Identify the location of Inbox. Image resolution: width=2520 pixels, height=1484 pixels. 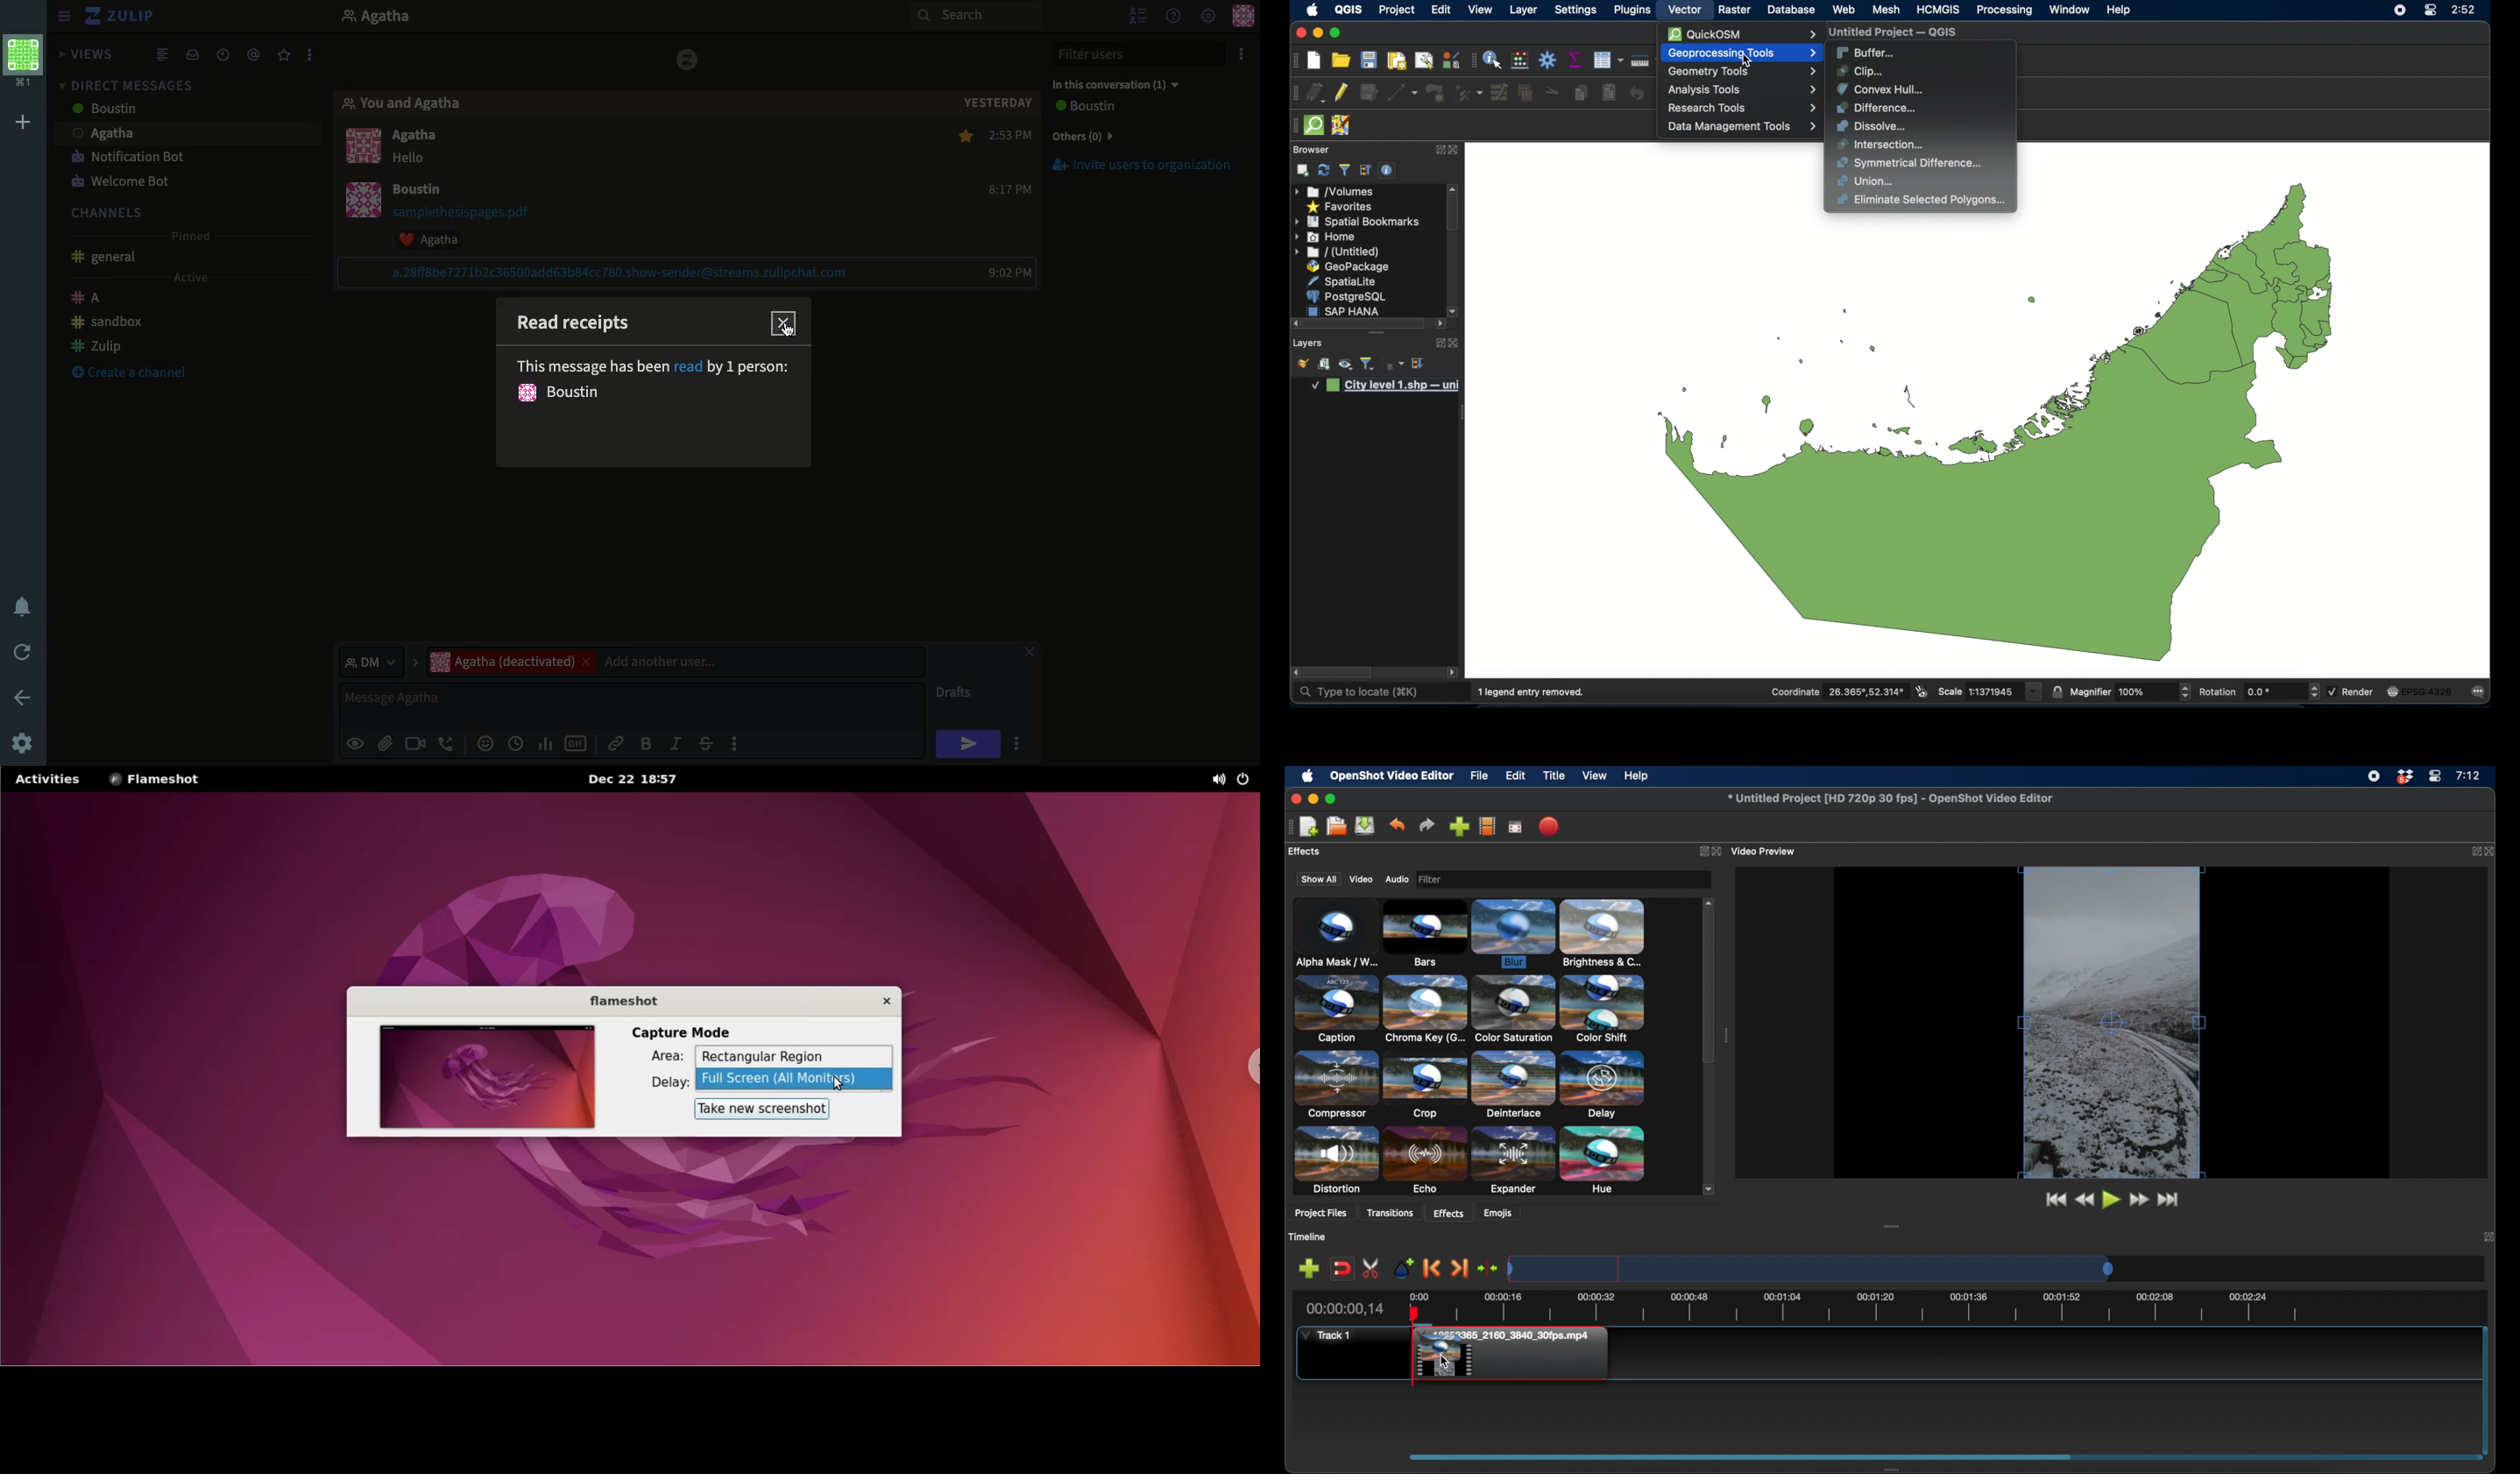
(192, 53).